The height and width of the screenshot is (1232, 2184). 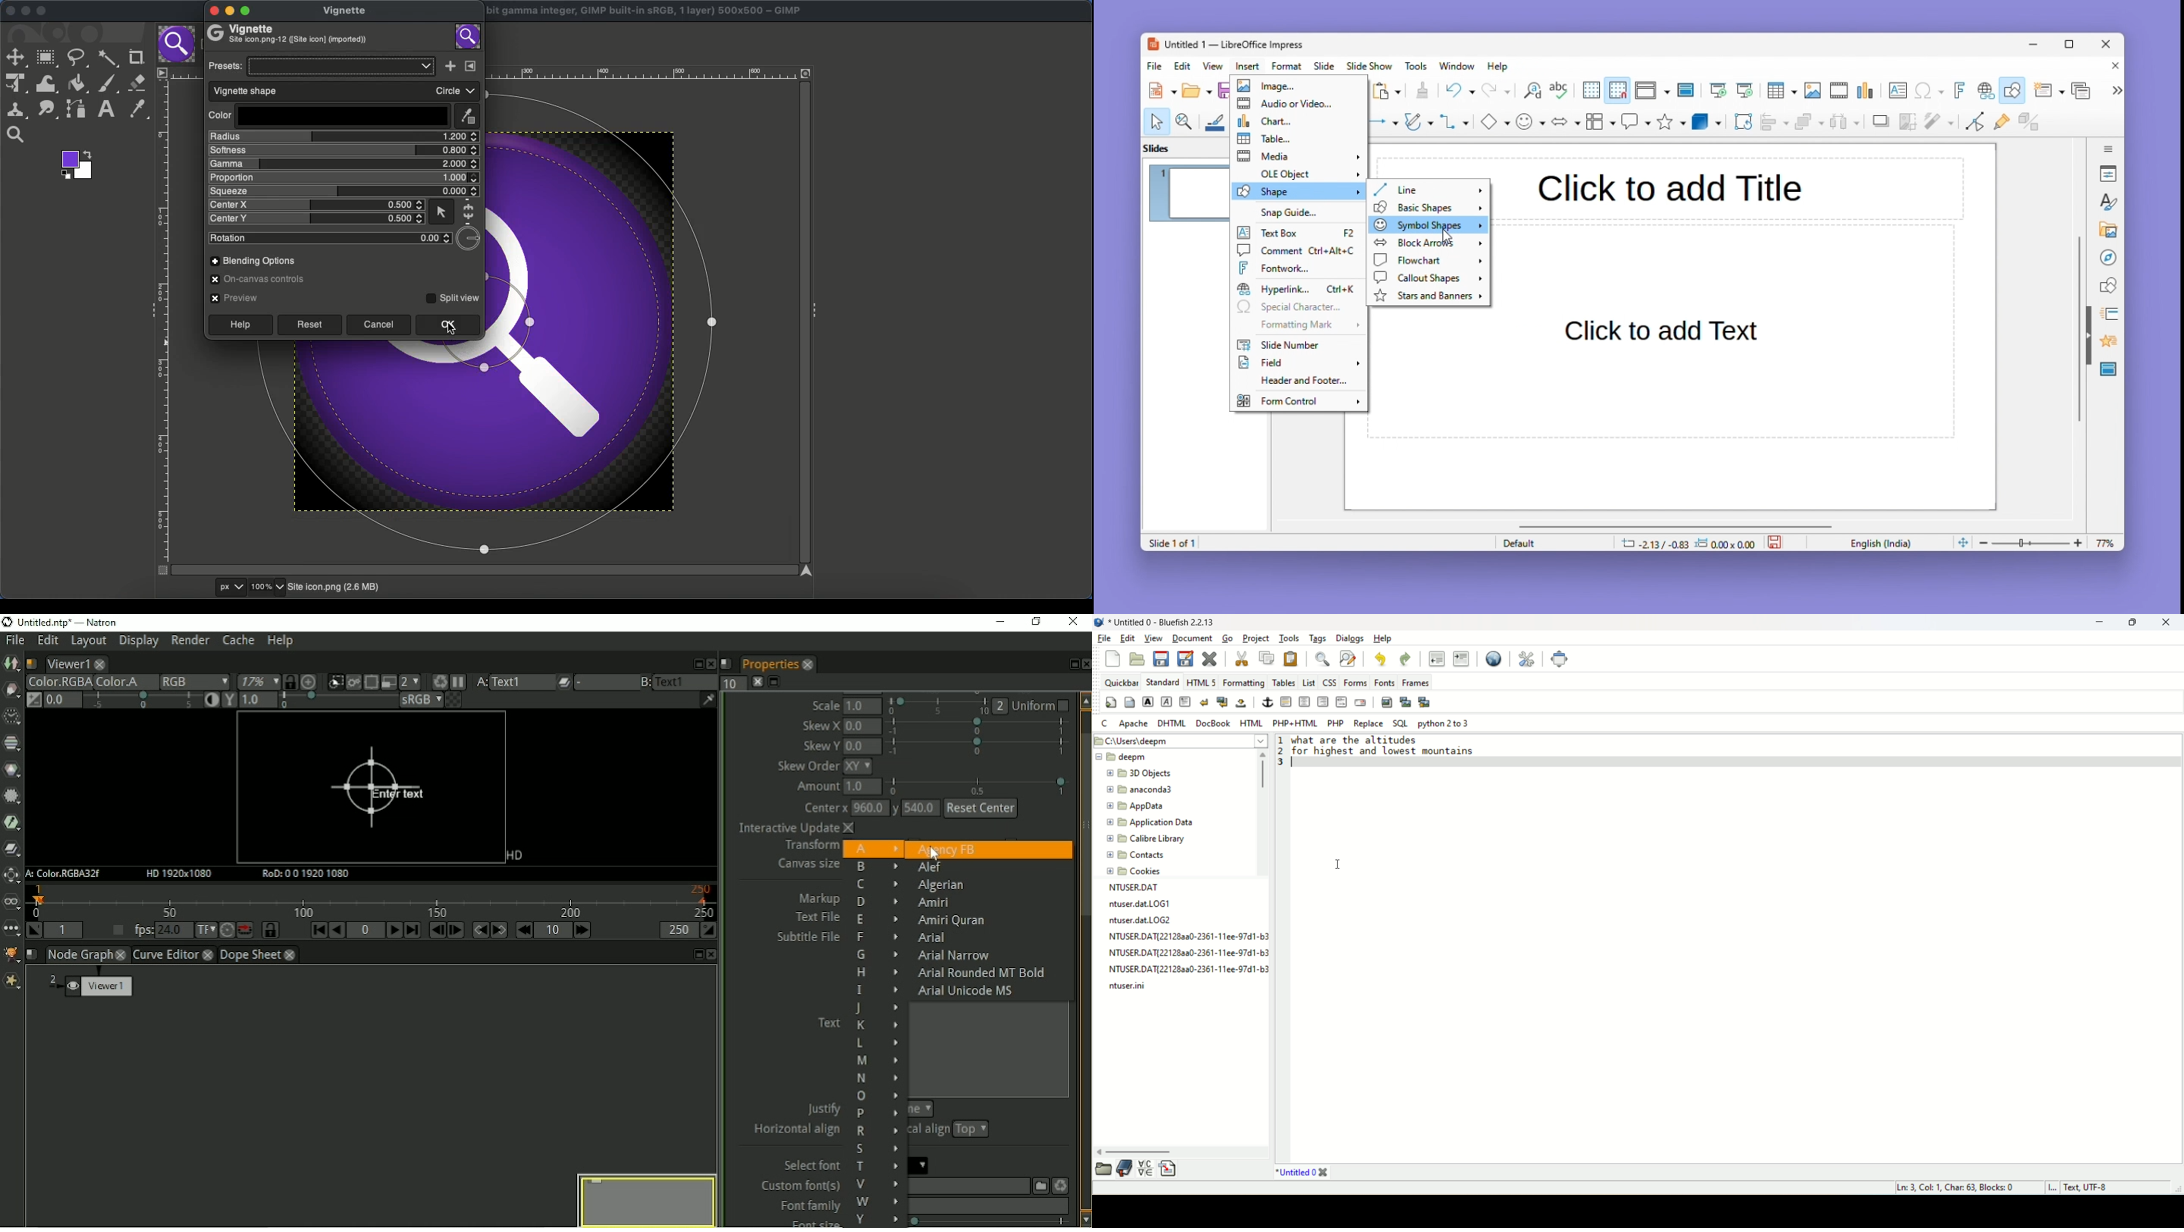 What do you see at coordinates (1163, 658) in the screenshot?
I see `save current file` at bounding box center [1163, 658].